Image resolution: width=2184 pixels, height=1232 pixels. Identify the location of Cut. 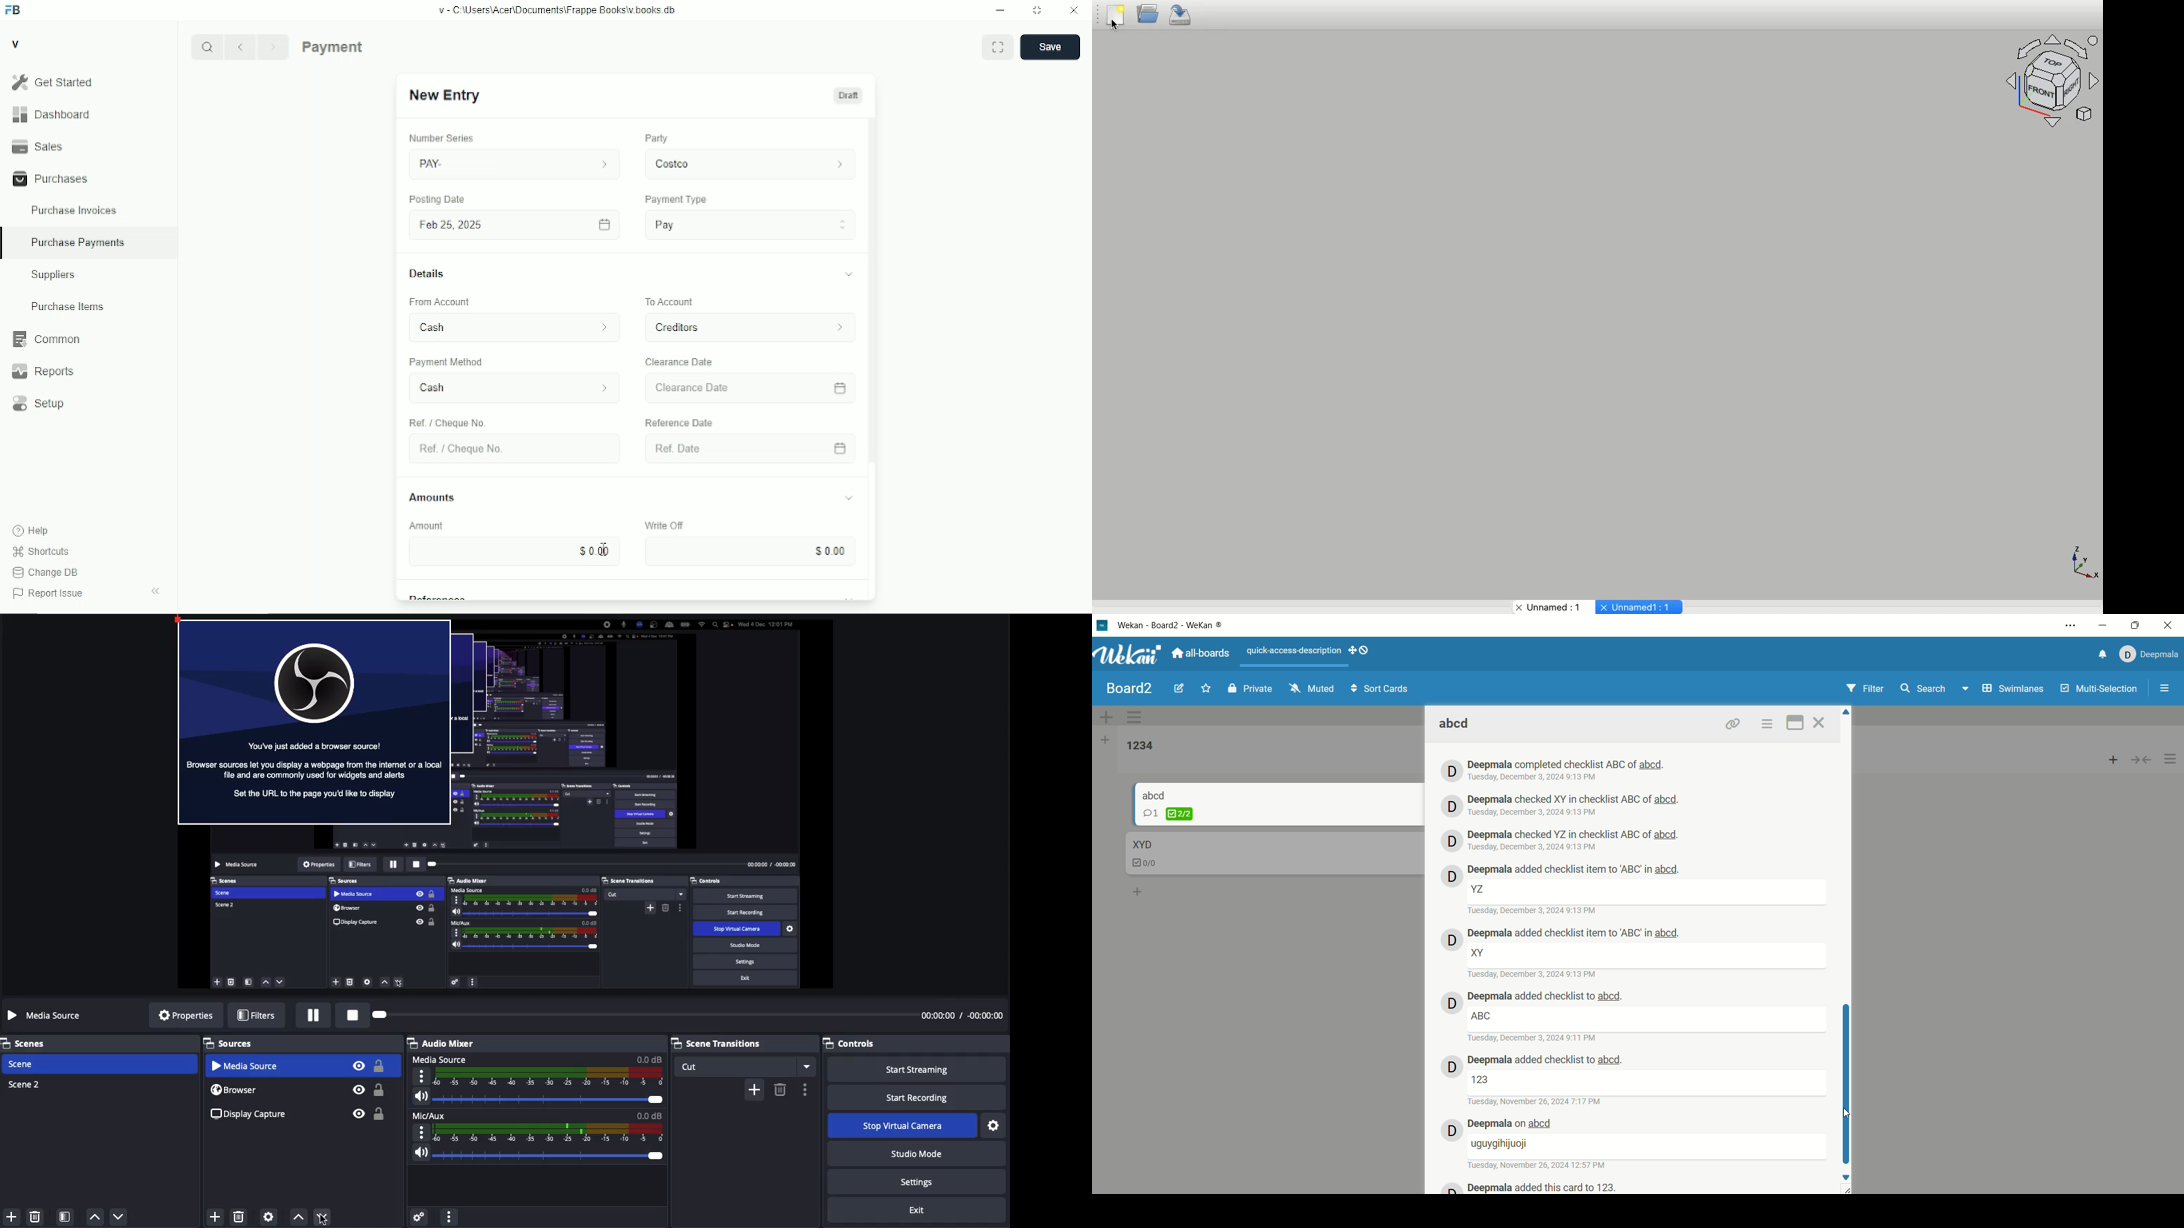
(747, 1066).